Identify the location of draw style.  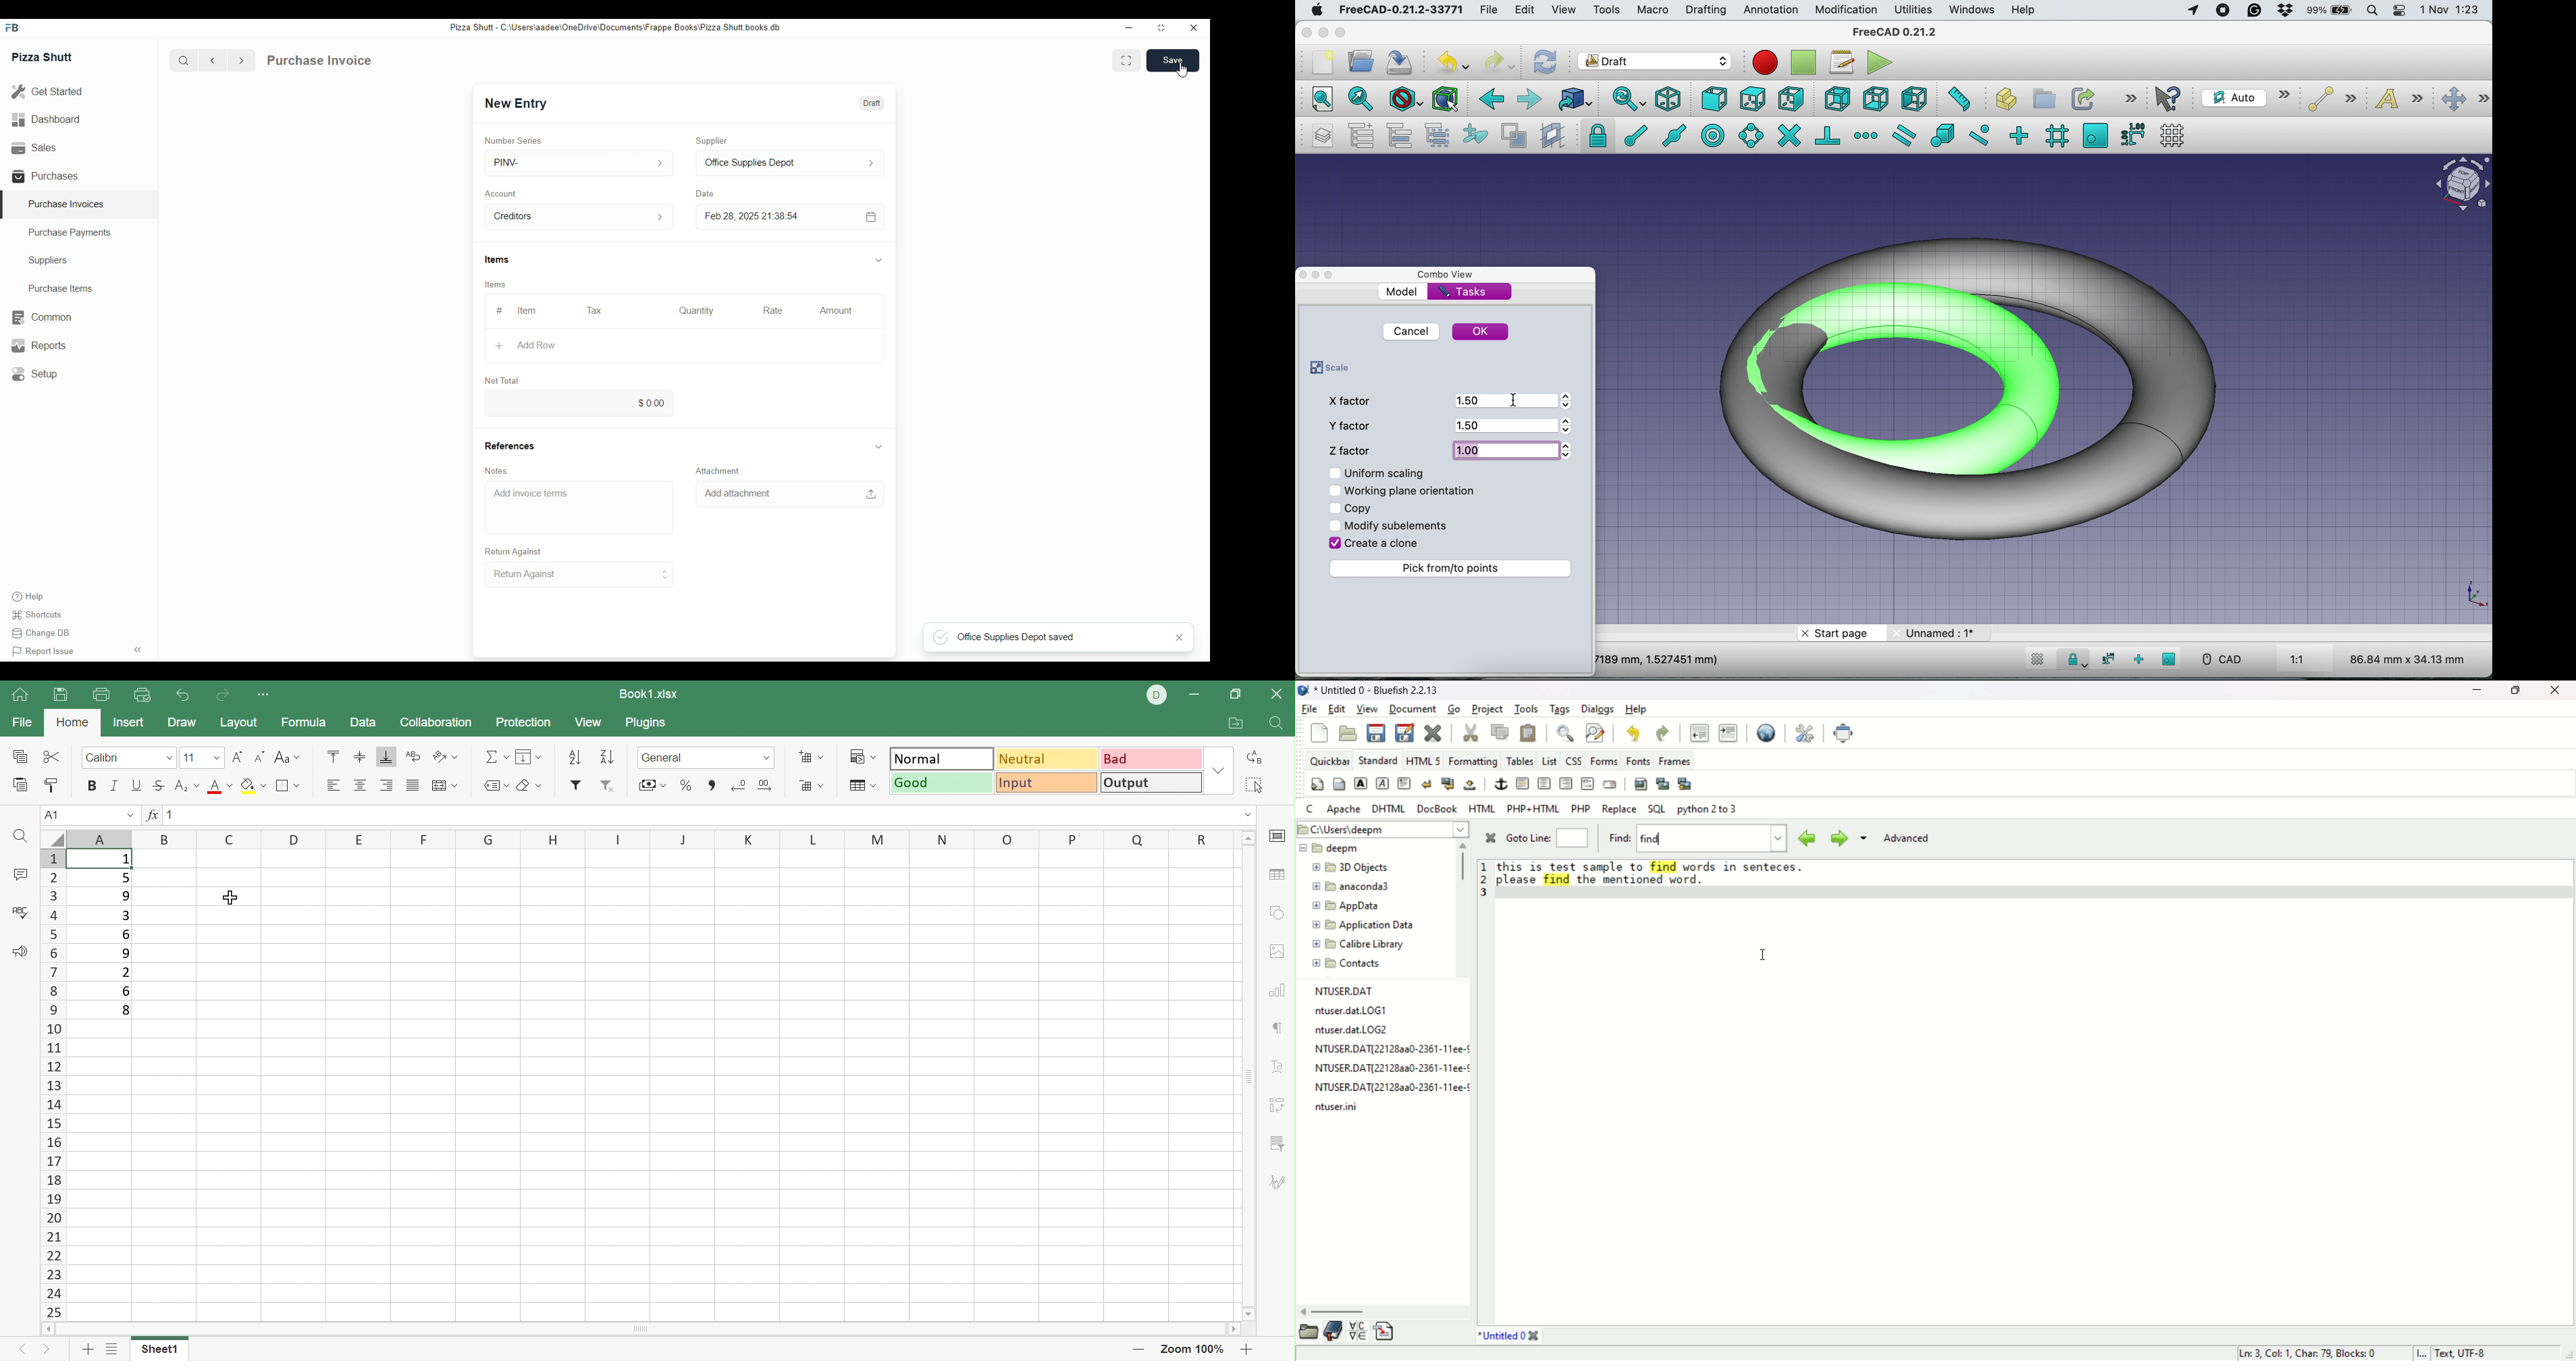
(1404, 101).